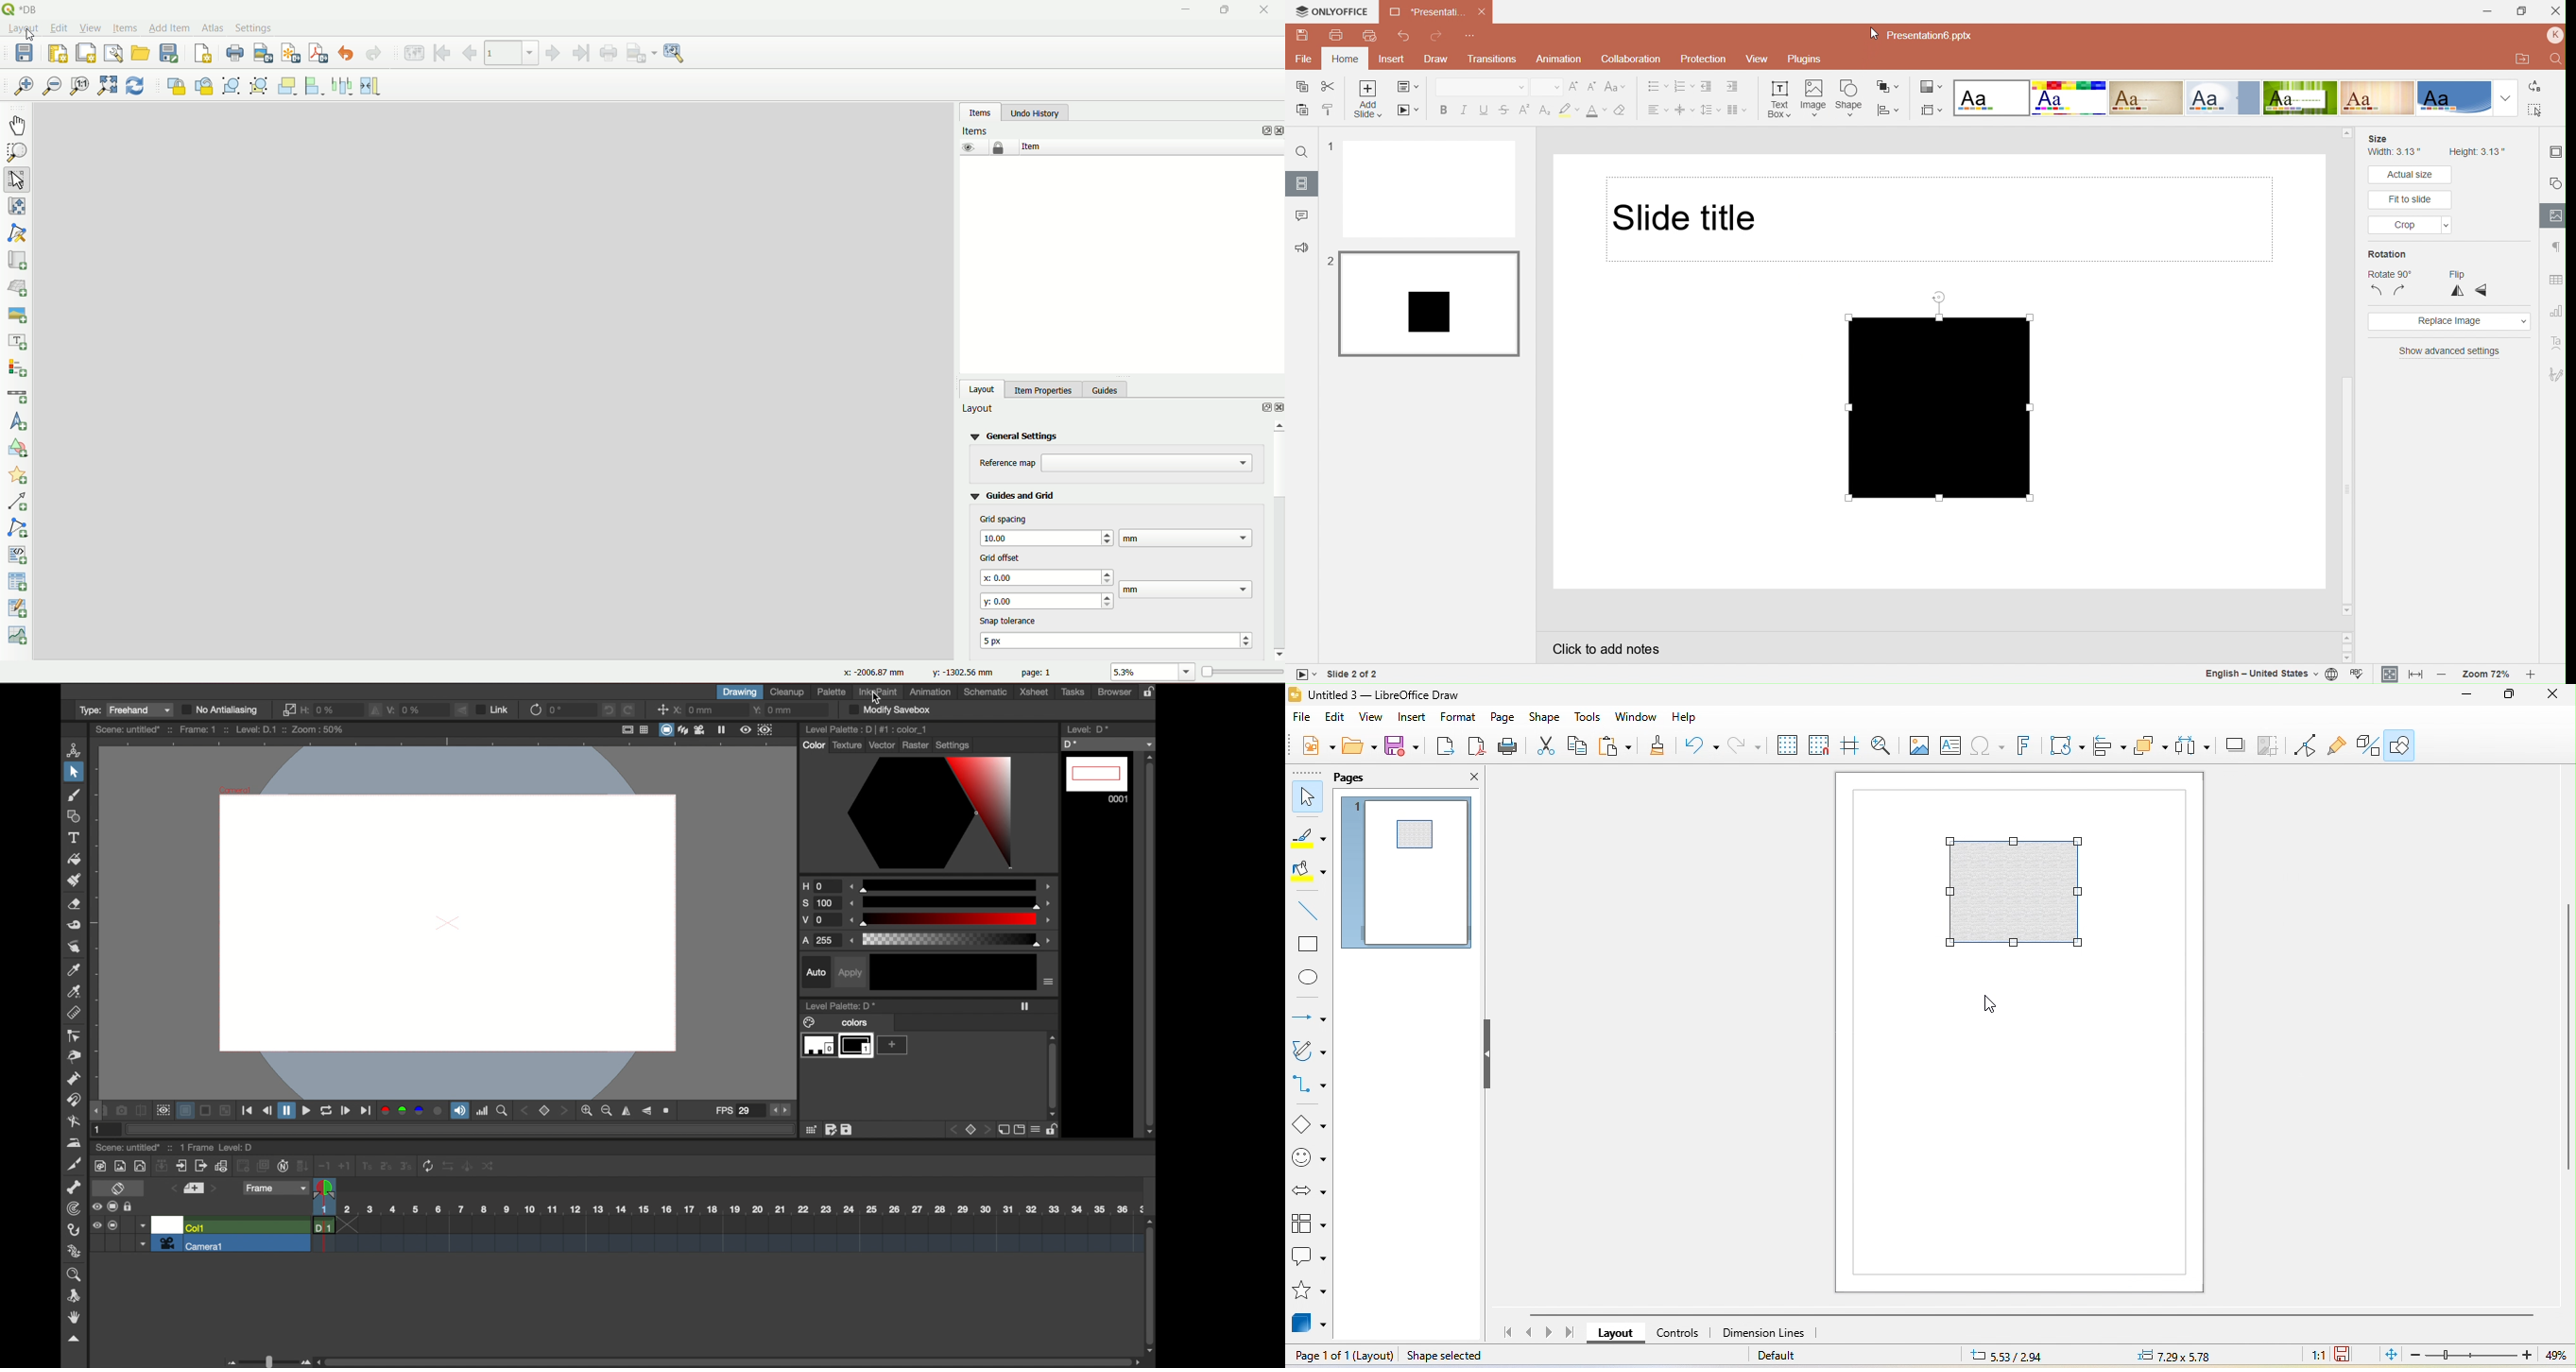 The height and width of the screenshot is (1372, 2576). What do you see at coordinates (1932, 110) in the screenshot?
I see `Select slide size` at bounding box center [1932, 110].